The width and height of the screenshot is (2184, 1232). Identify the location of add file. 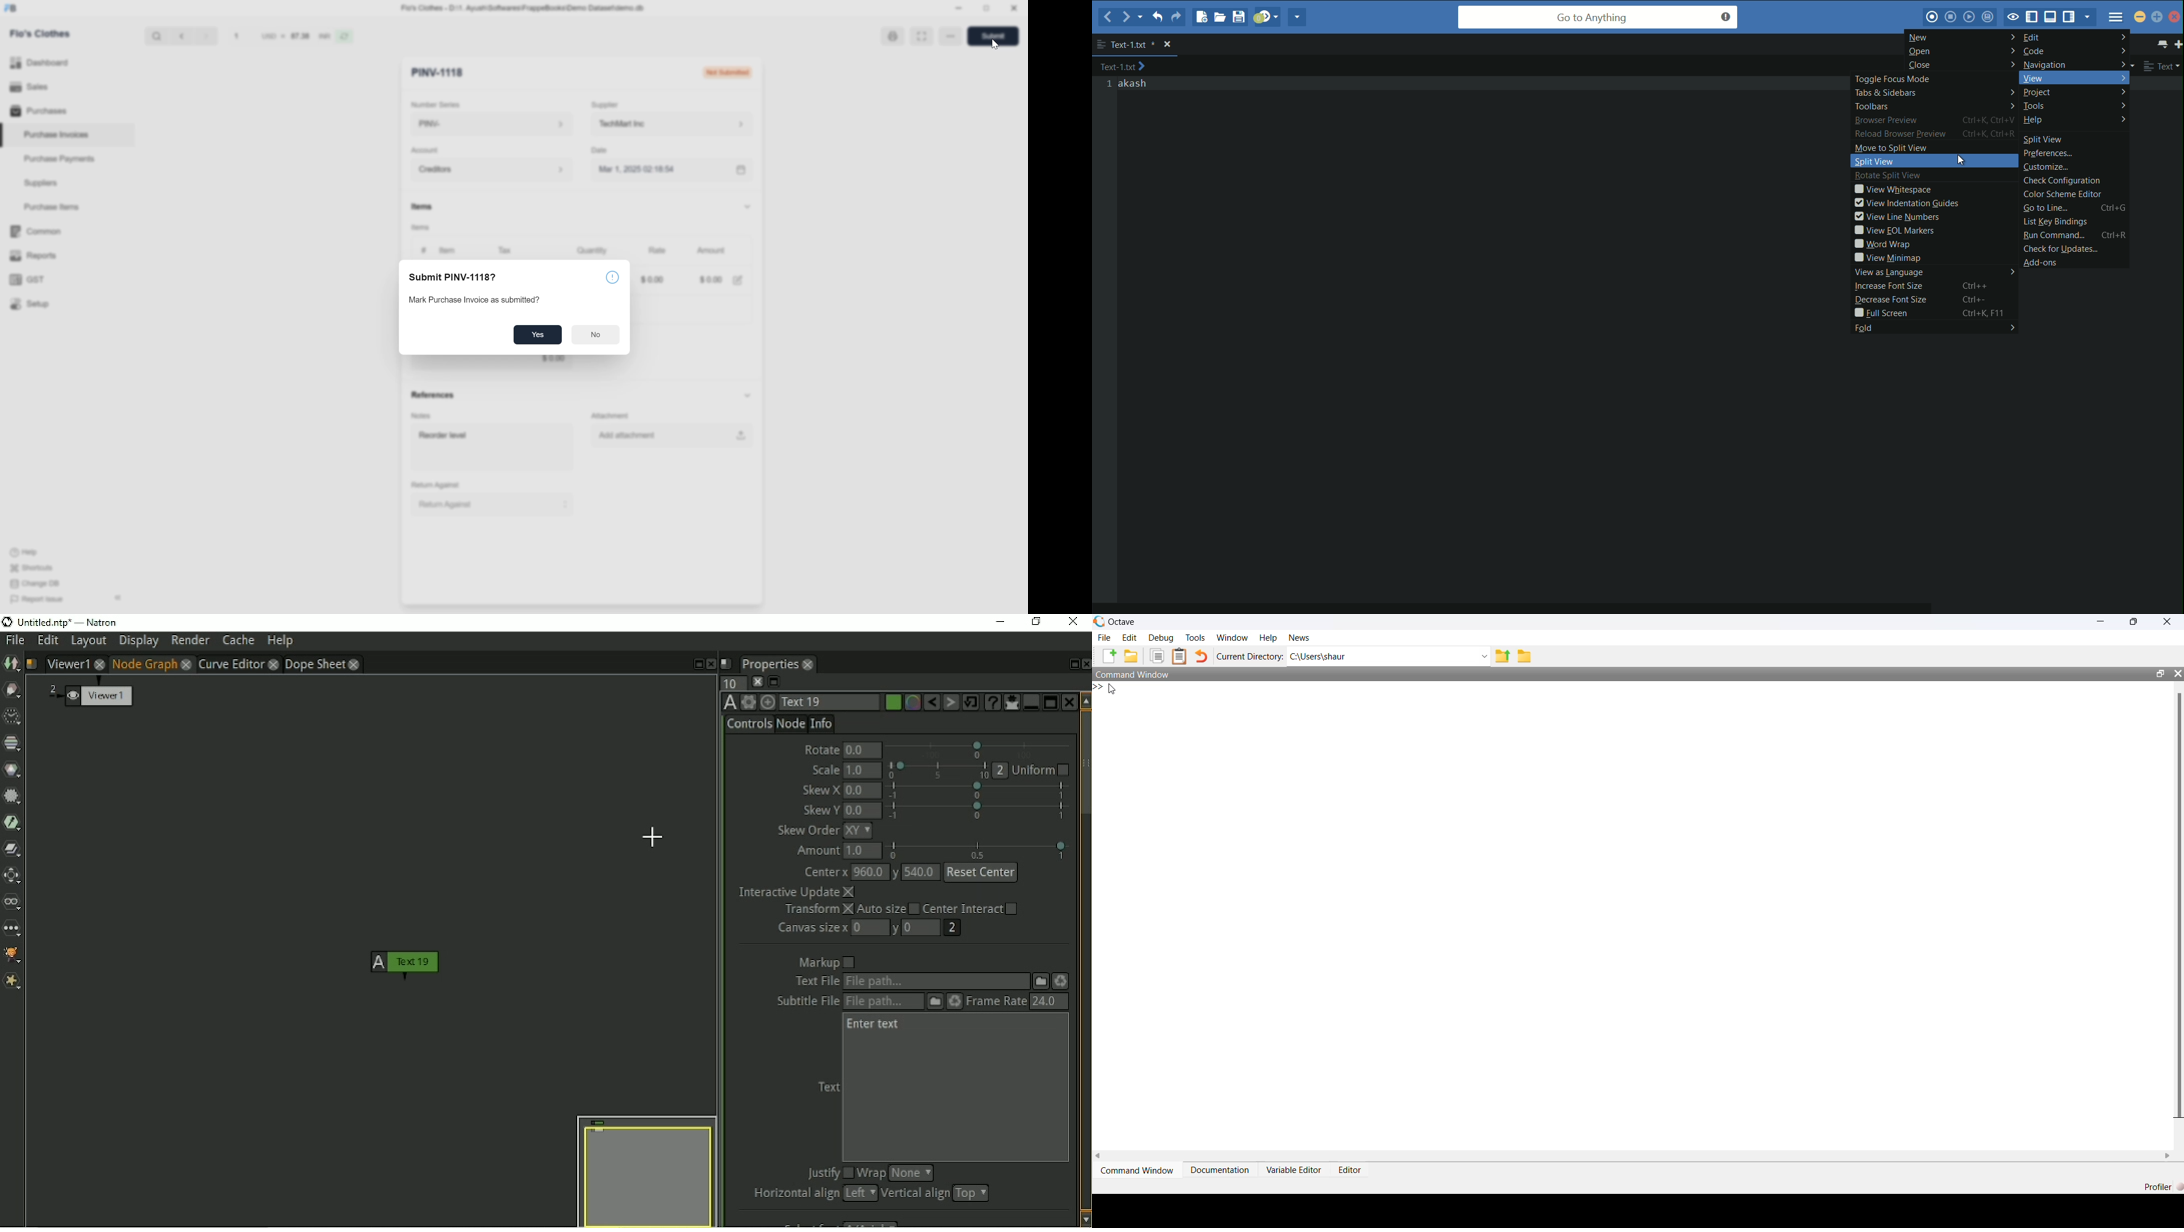
(1110, 656).